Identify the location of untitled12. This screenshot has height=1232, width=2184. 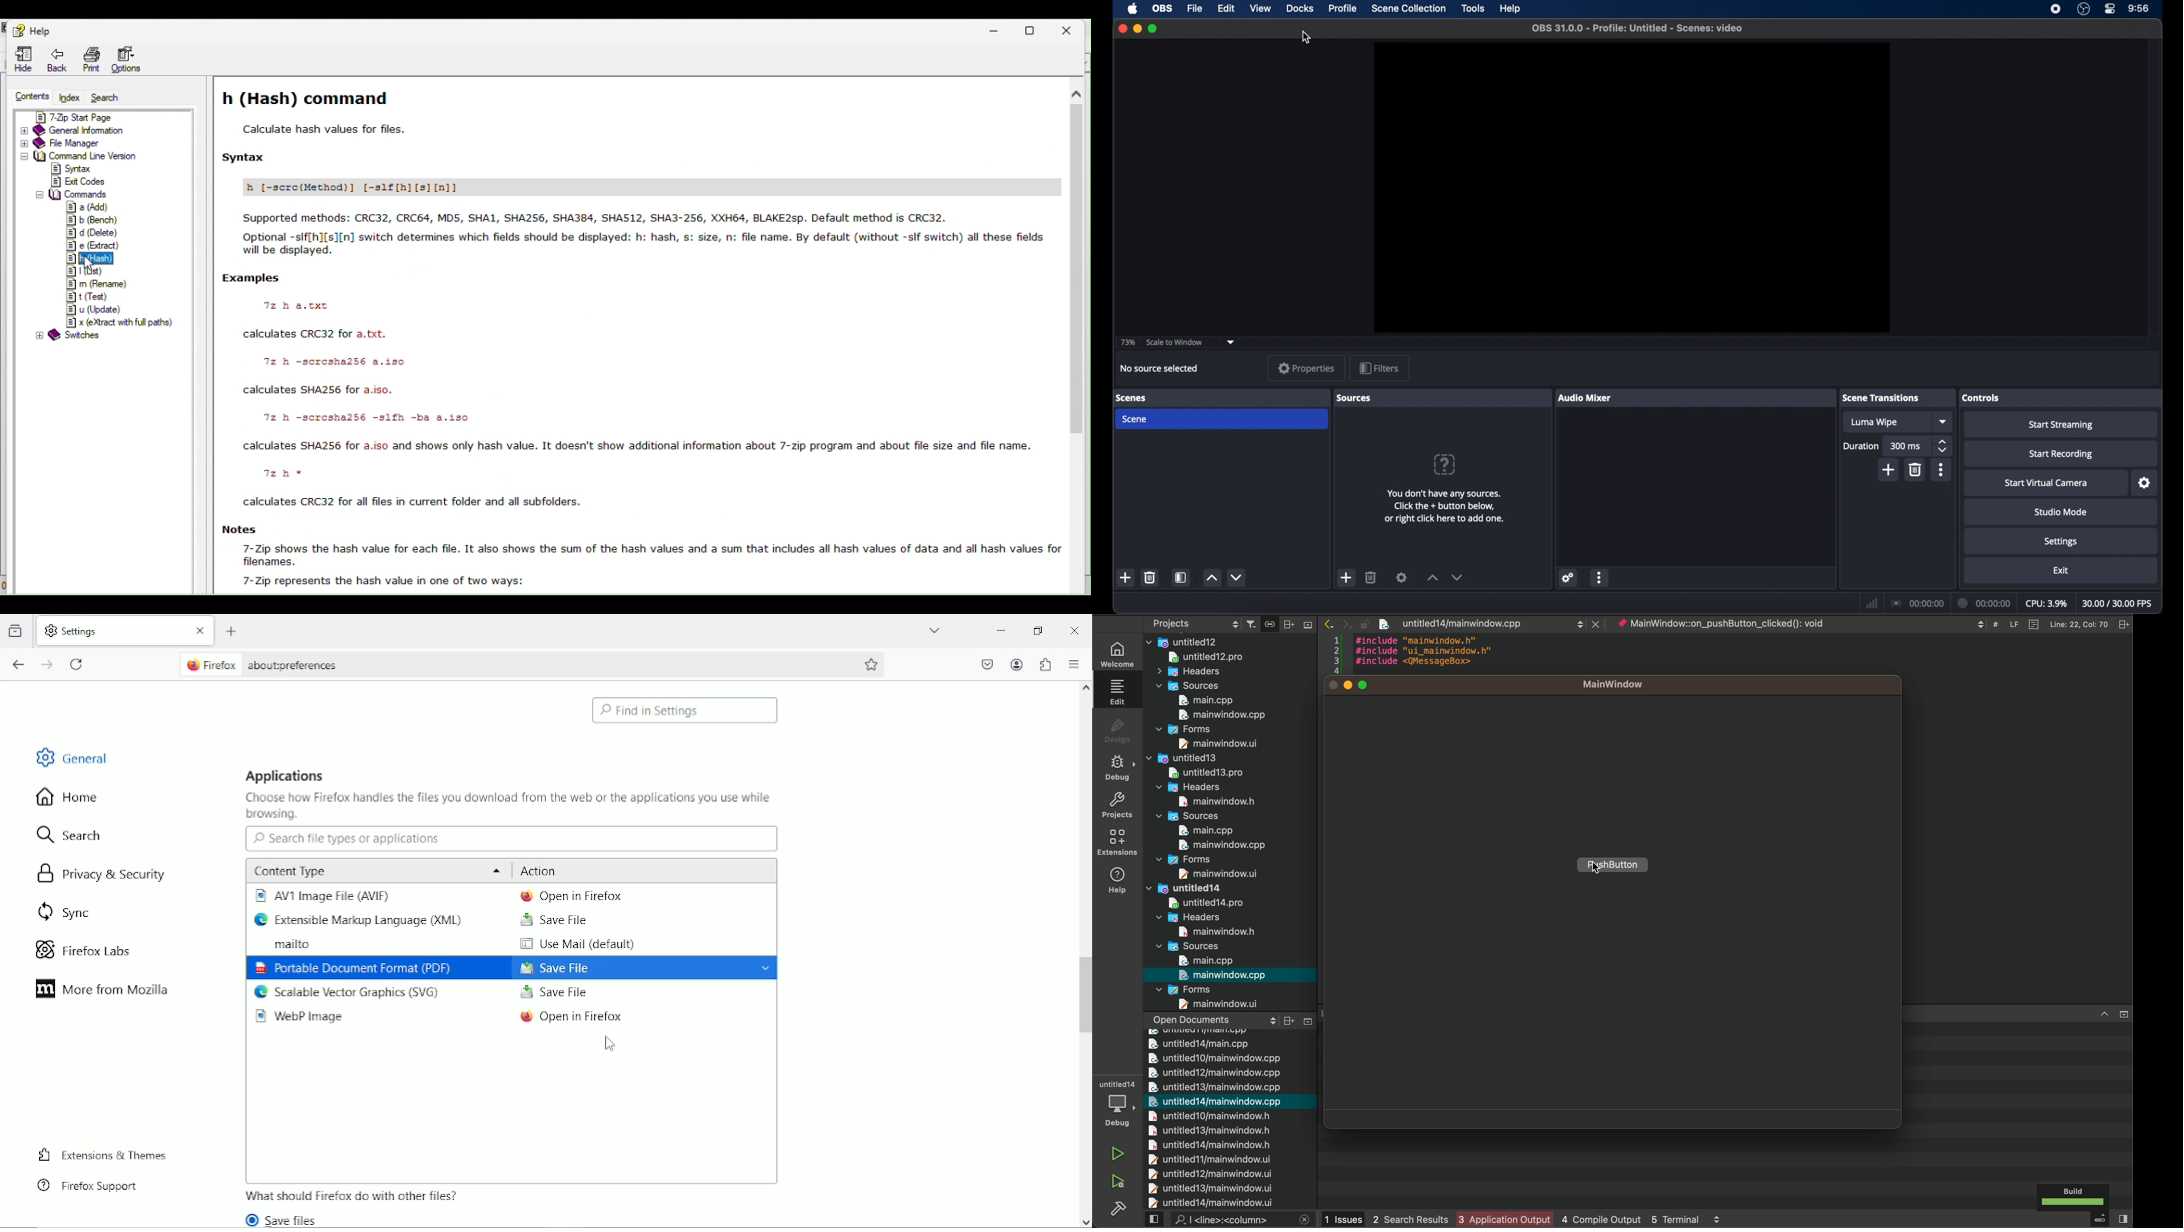
(1231, 641).